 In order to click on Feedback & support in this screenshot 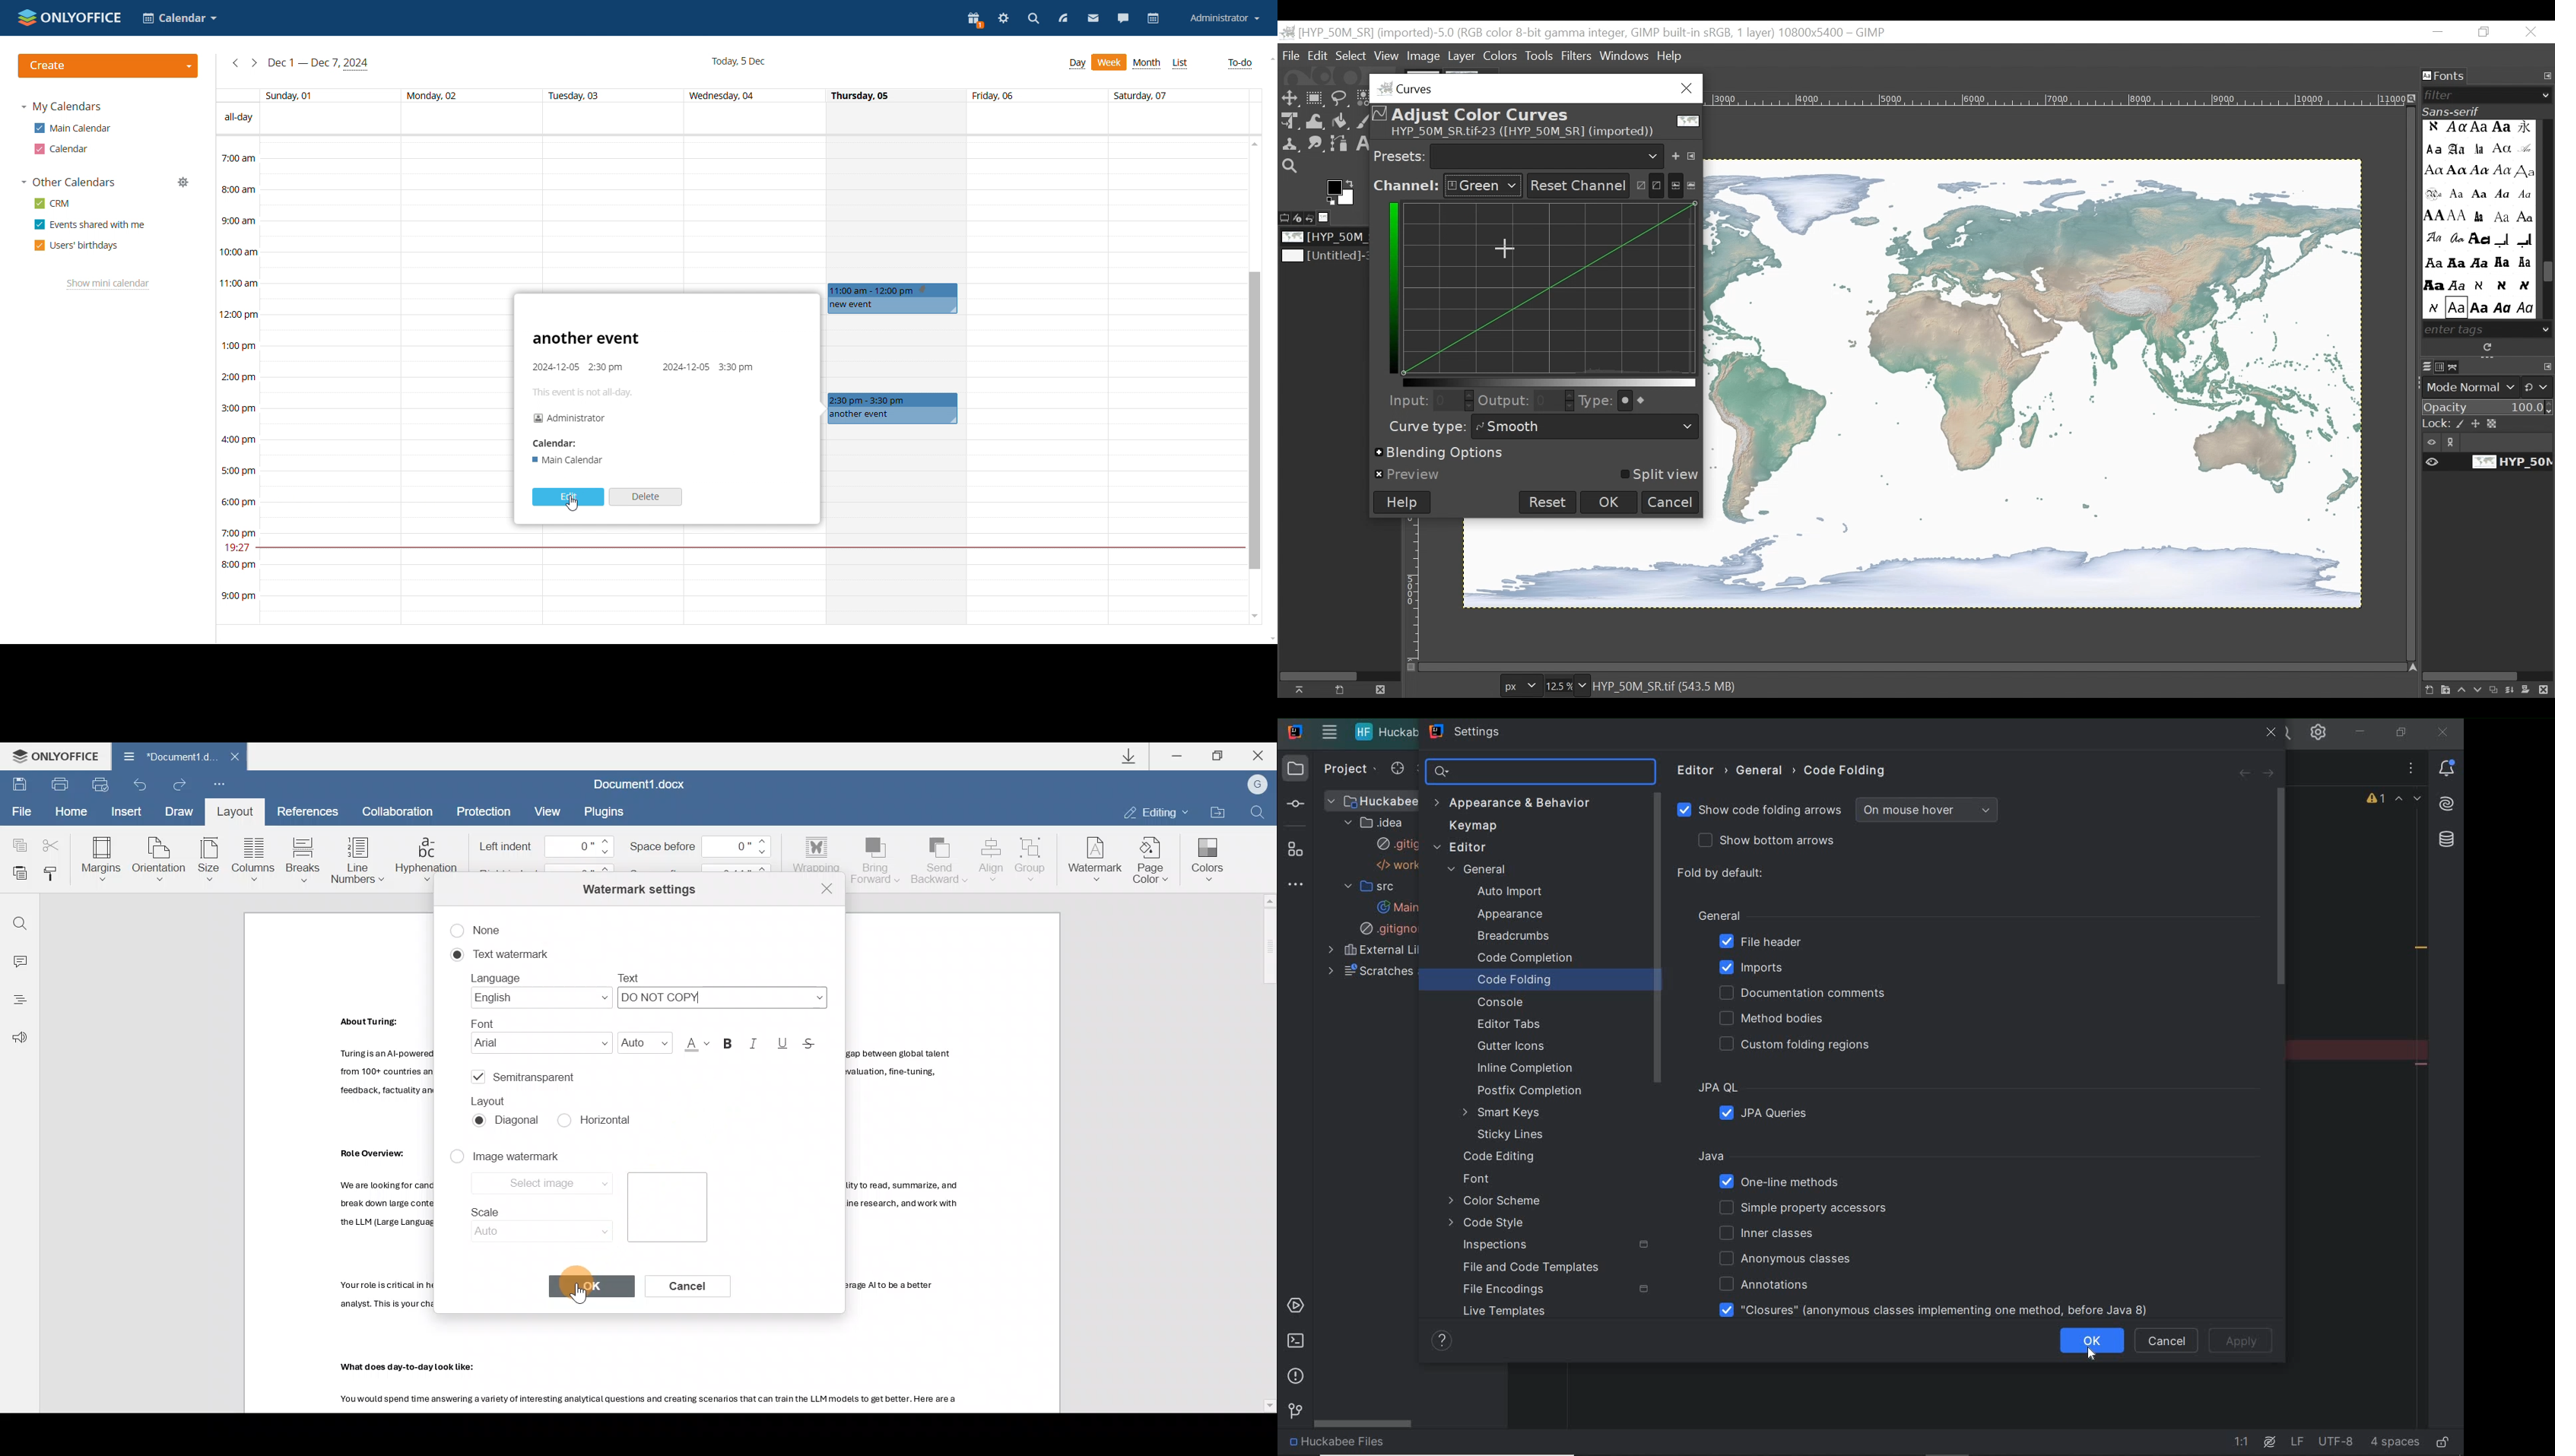, I will do `click(19, 1038)`.